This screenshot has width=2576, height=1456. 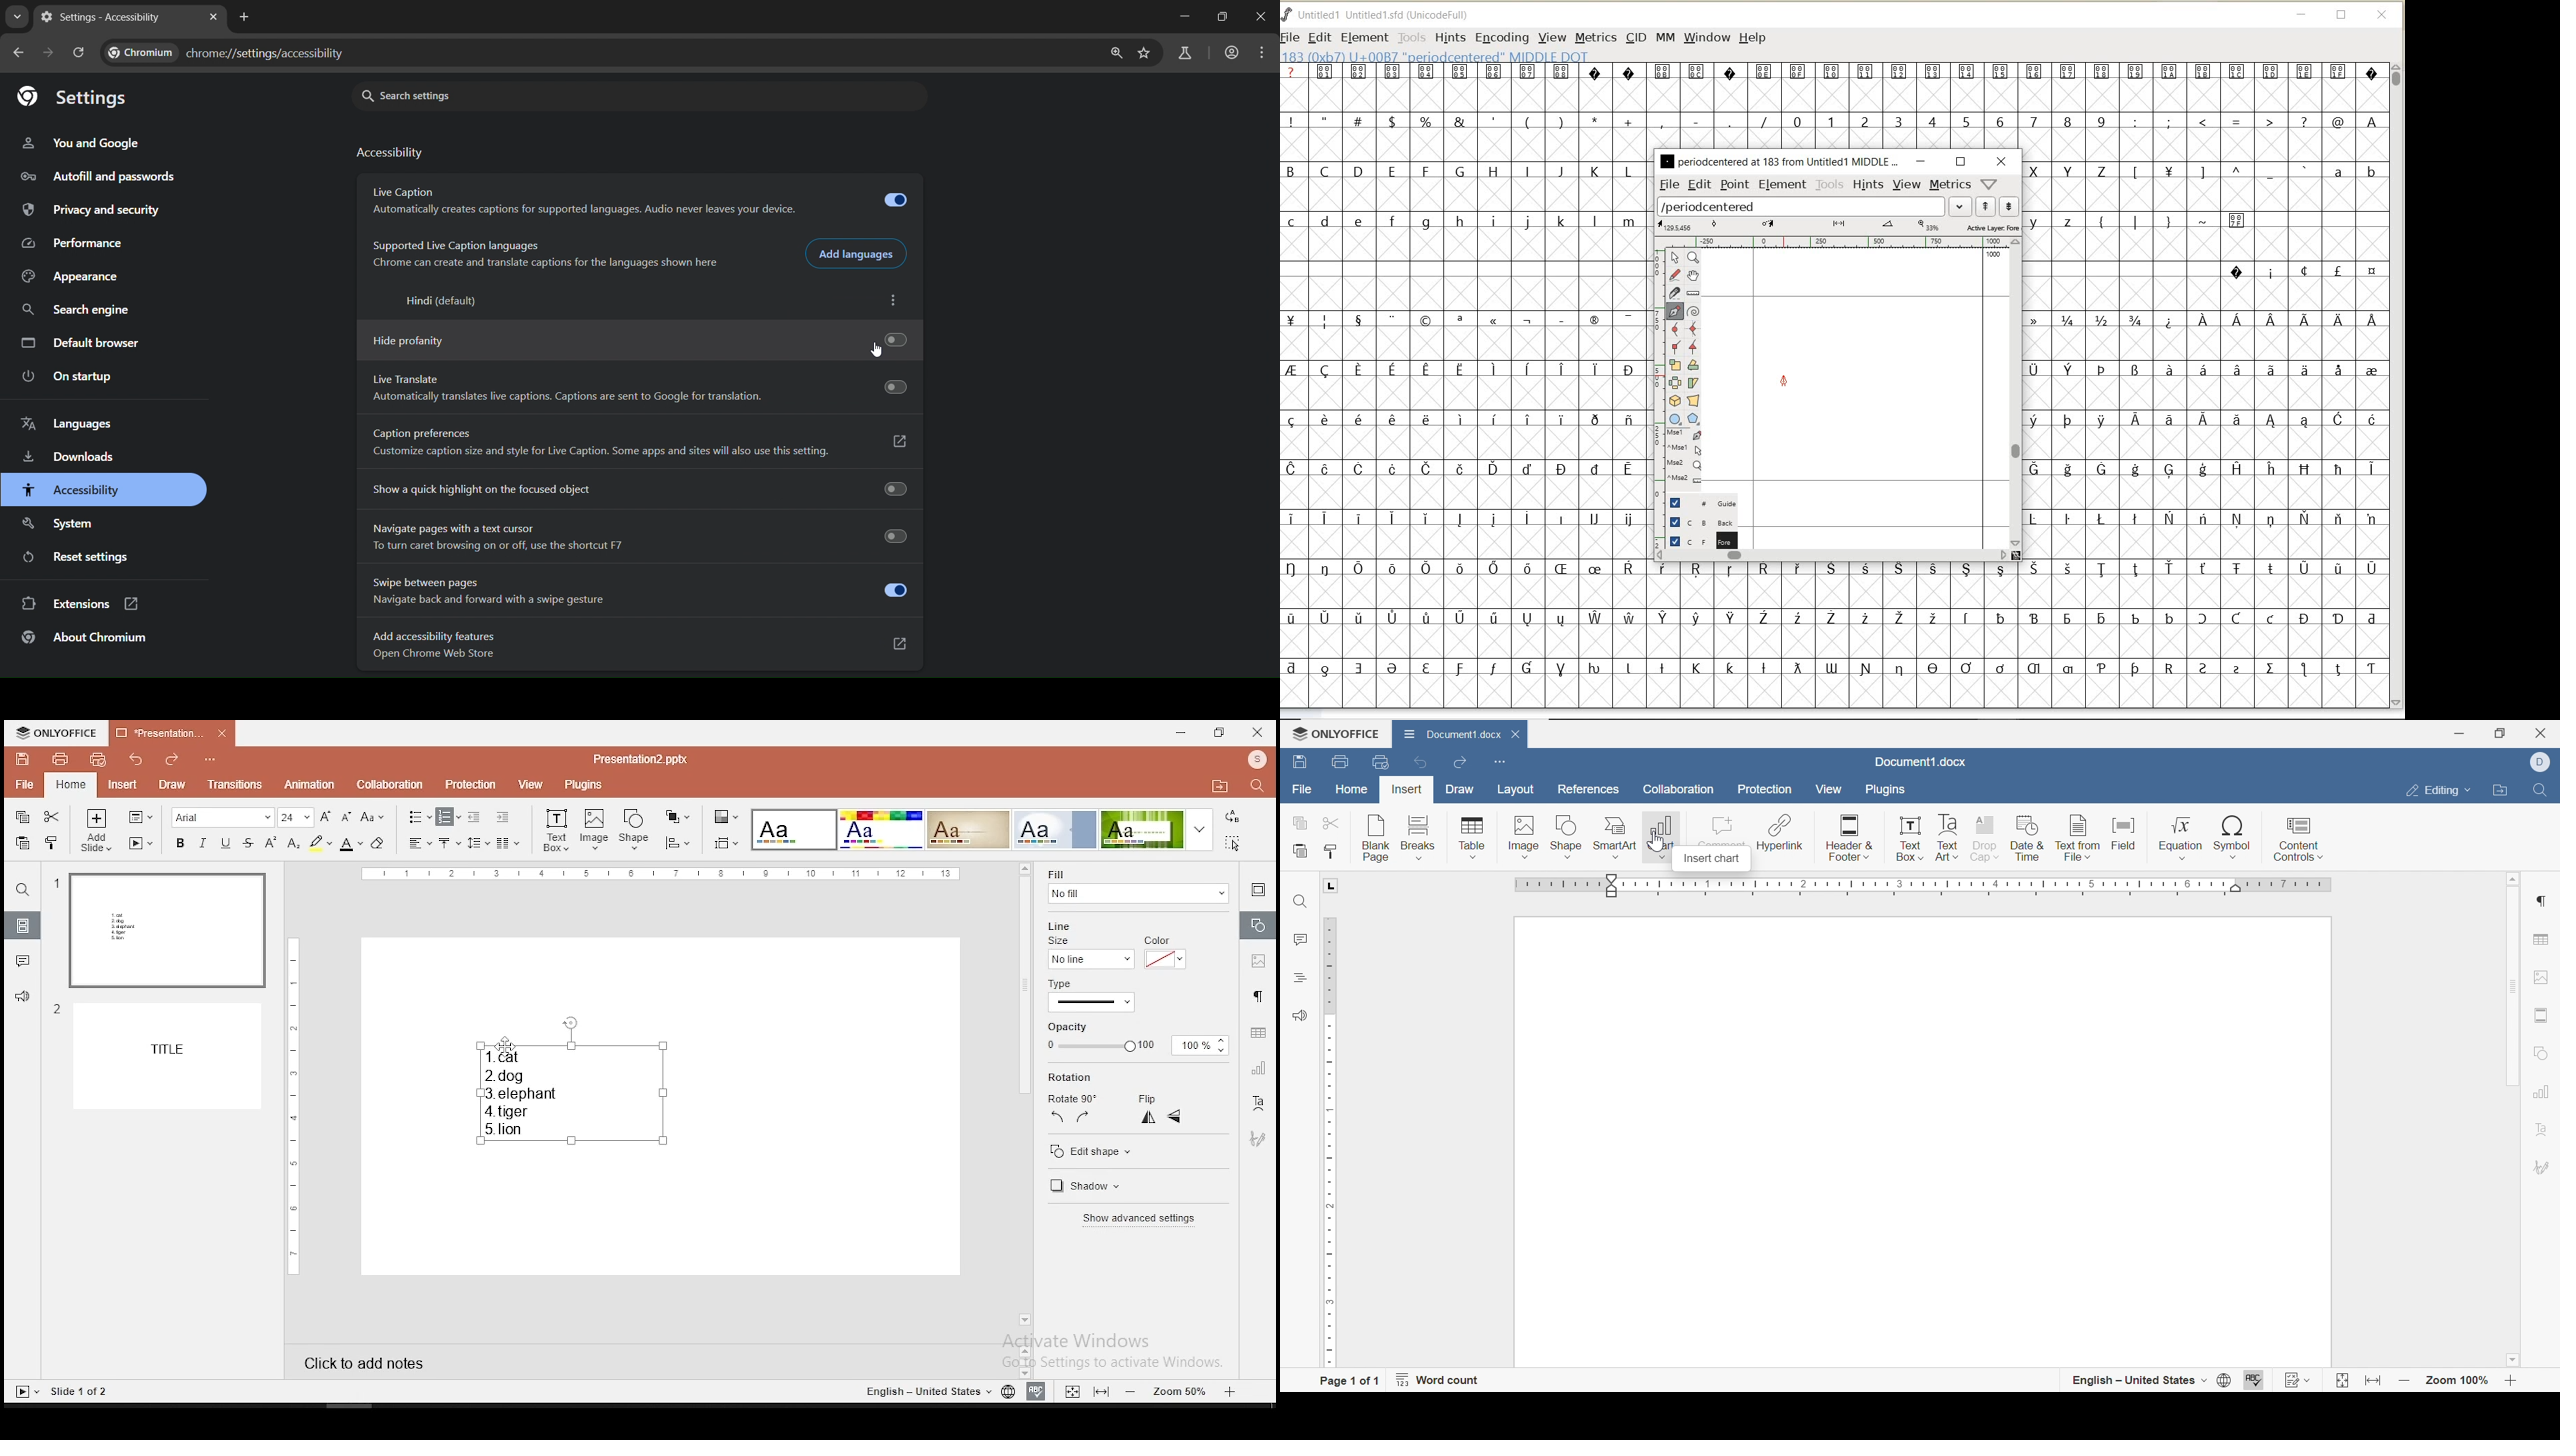 What do you see at coordinates (2339, 1379) in the screenshot?
I see `Fit To Page` at bounding box center [2339, 1379].